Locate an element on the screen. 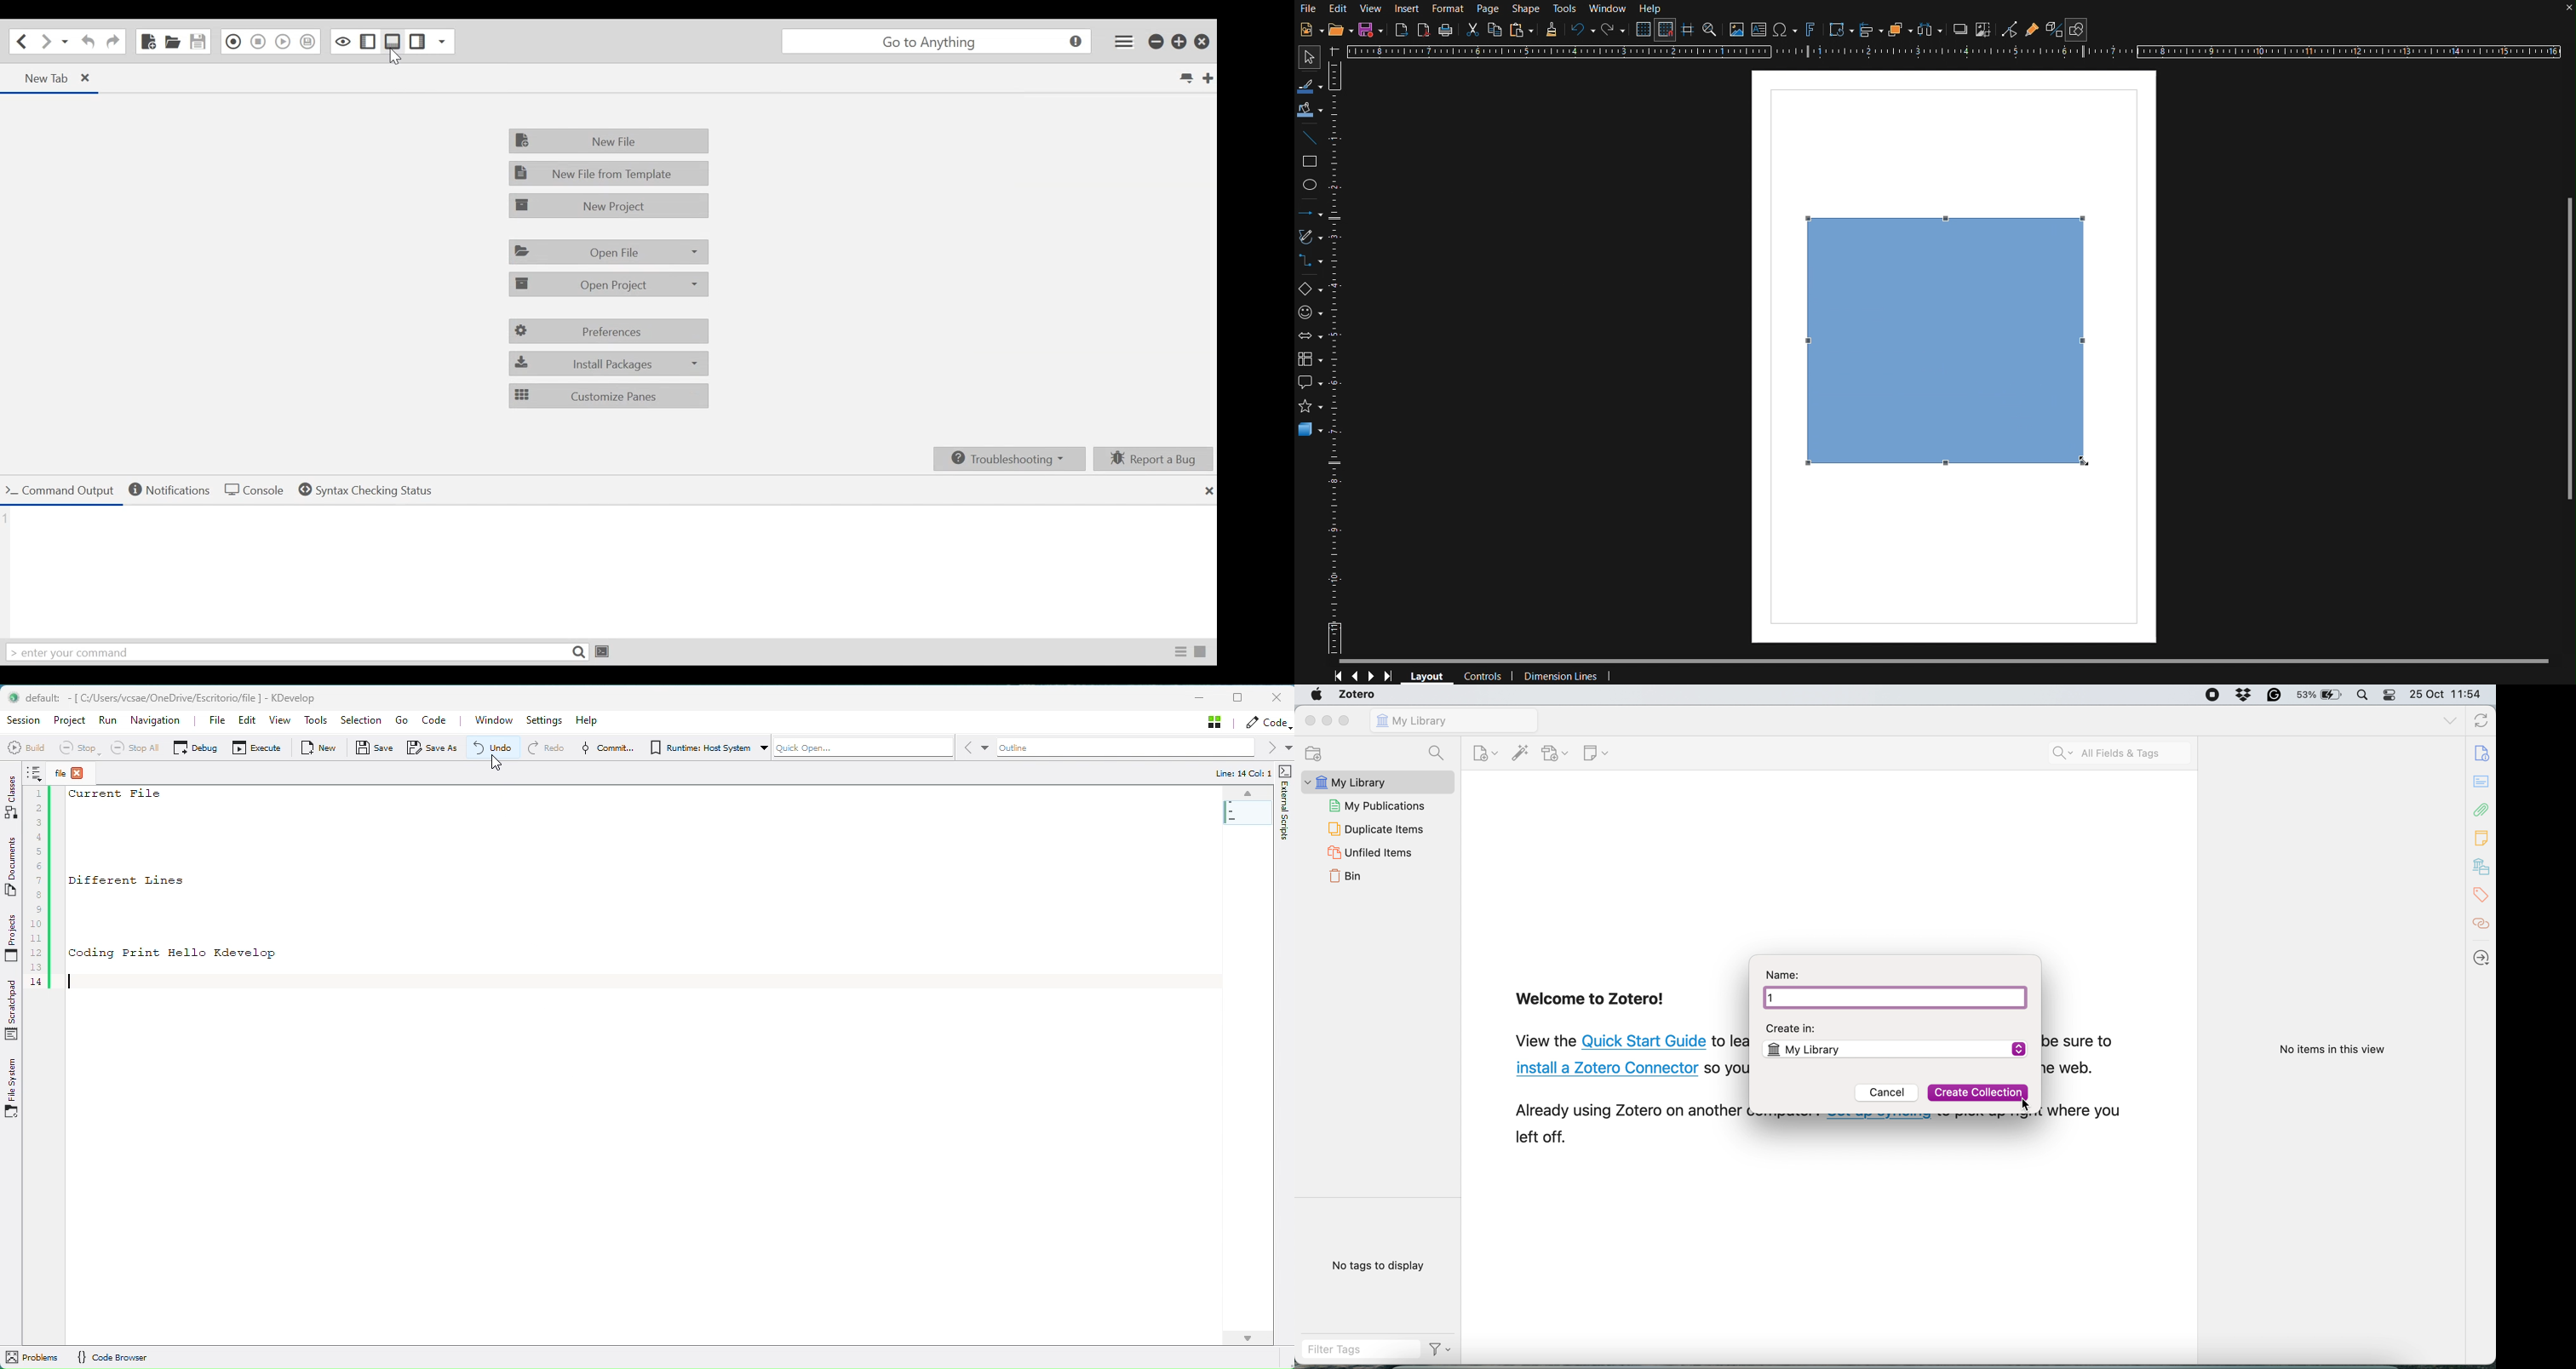 The image size is (2576, 1372). add attachment is located at coordinates (1554, 753).